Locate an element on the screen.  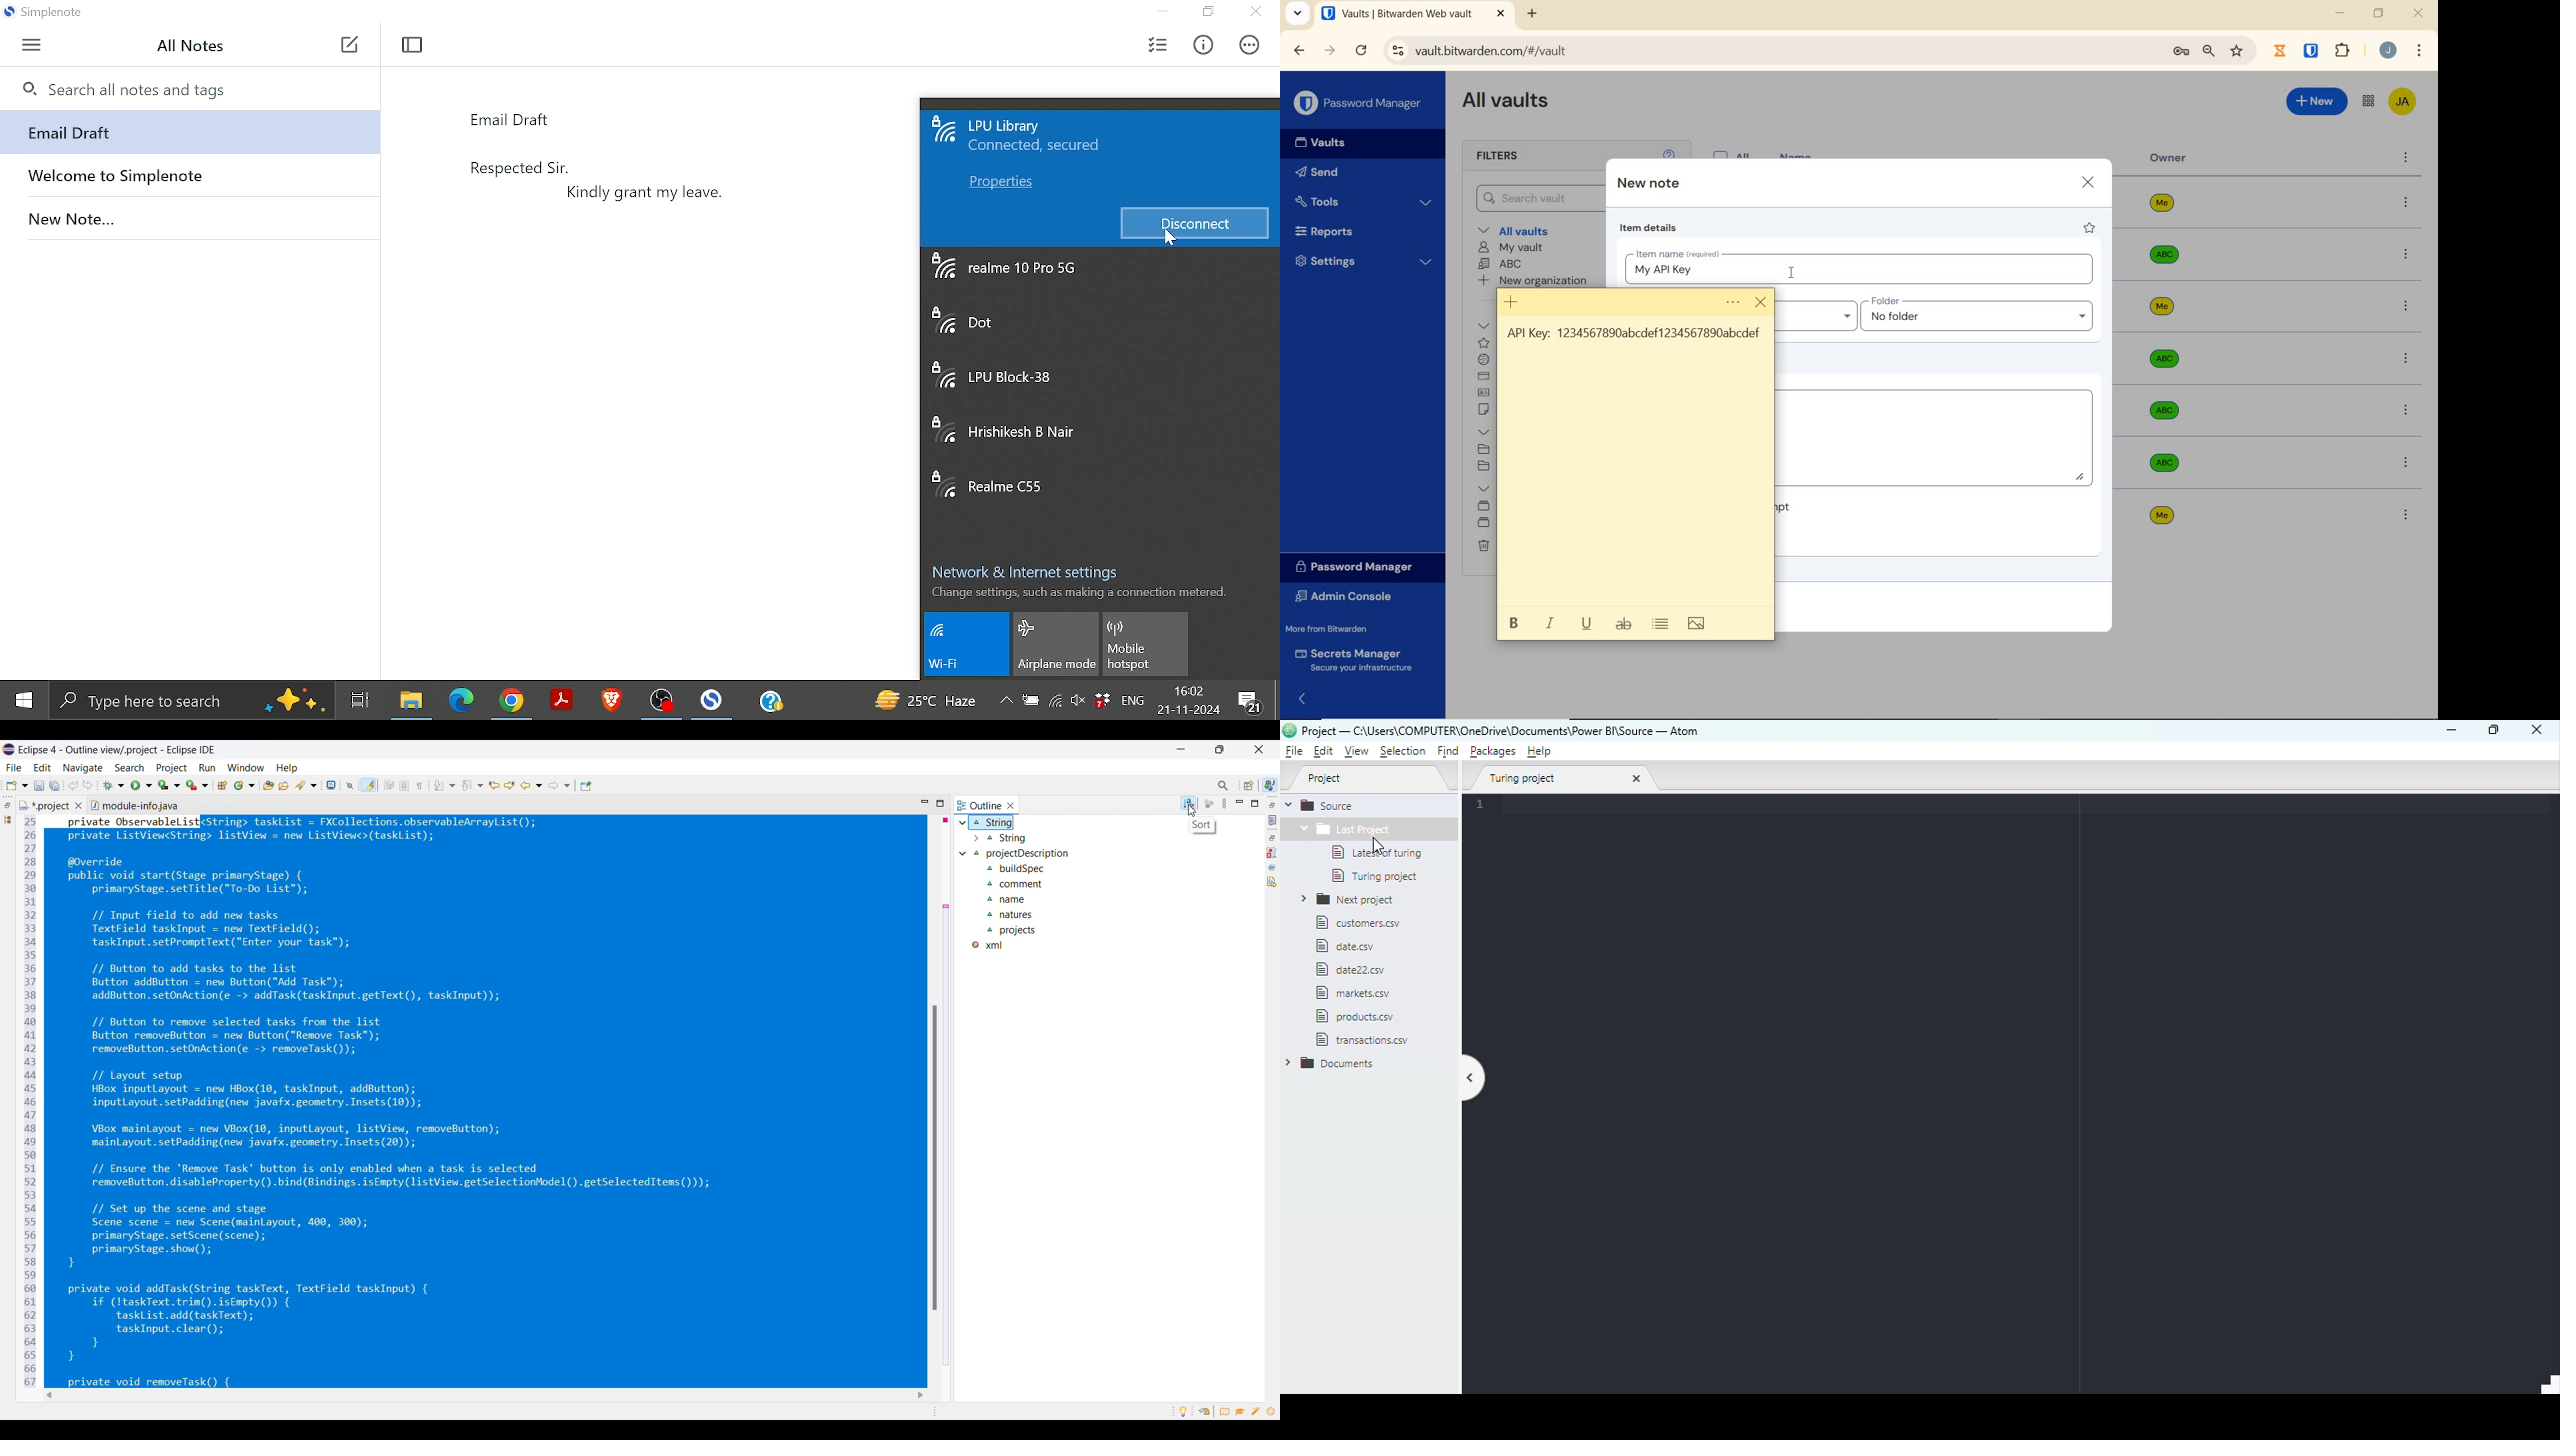
Add Notes is located at coordinates (1939, 435).